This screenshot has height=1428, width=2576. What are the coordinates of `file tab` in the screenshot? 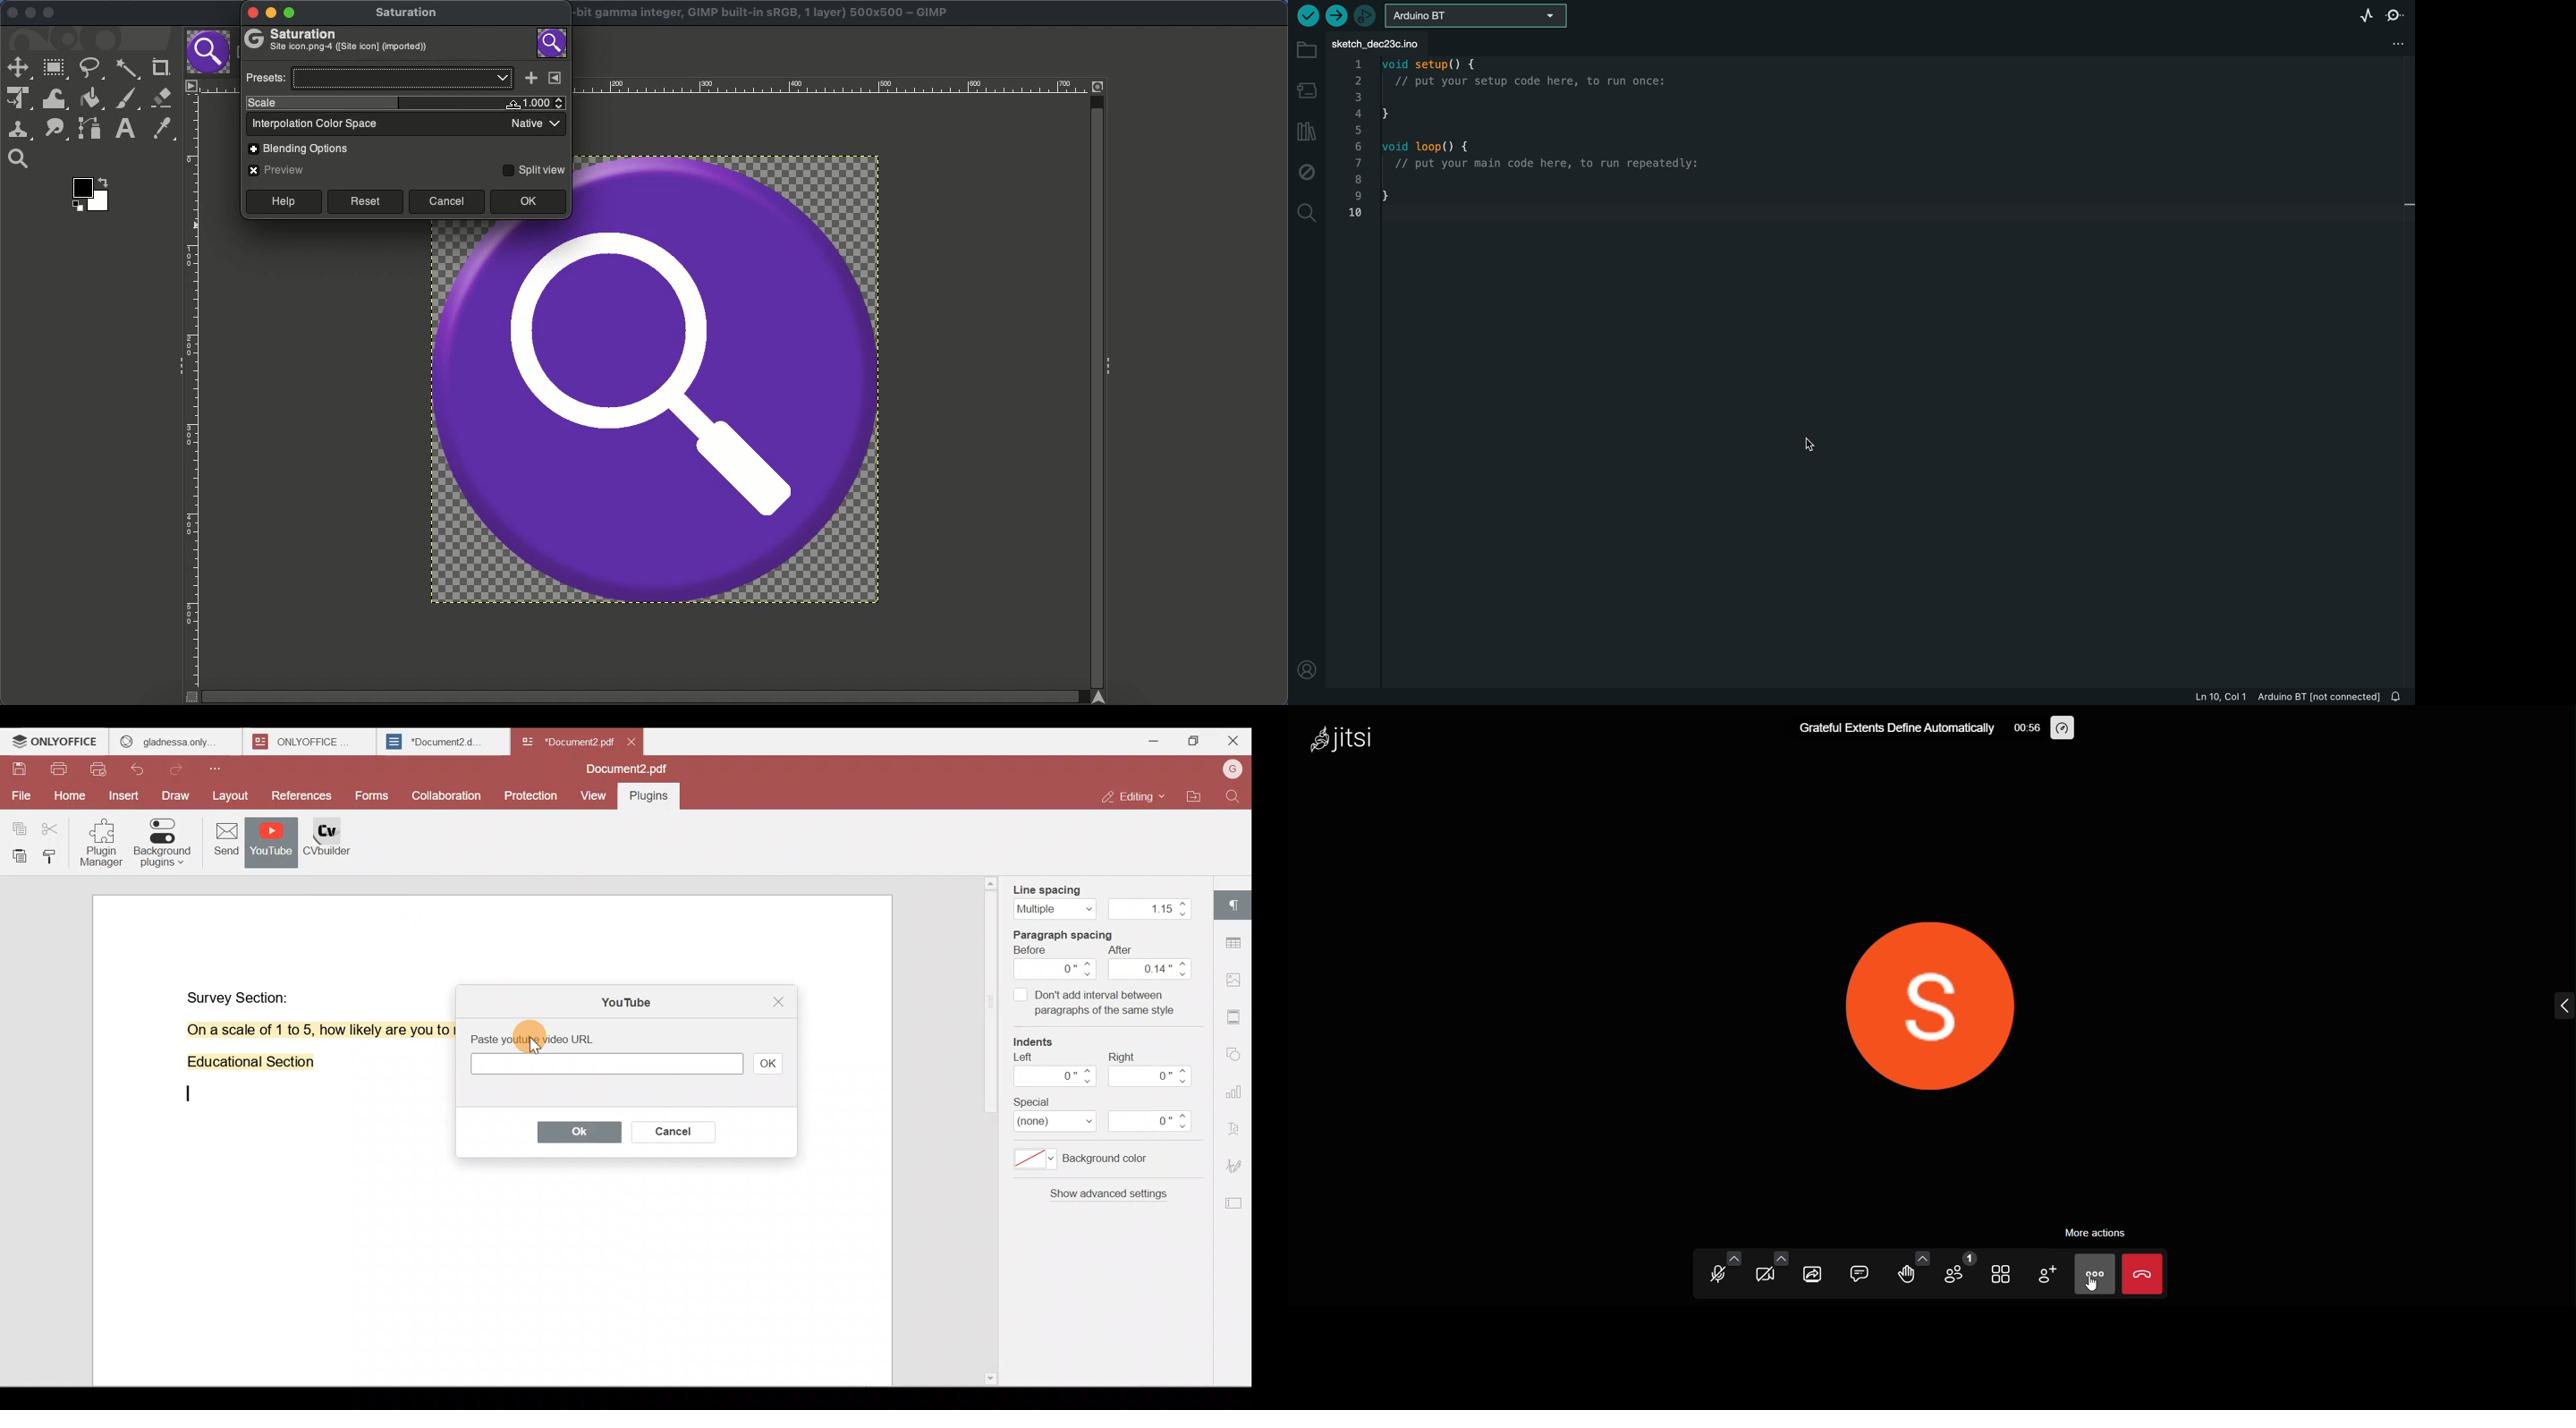 It's located at (1396, 45).